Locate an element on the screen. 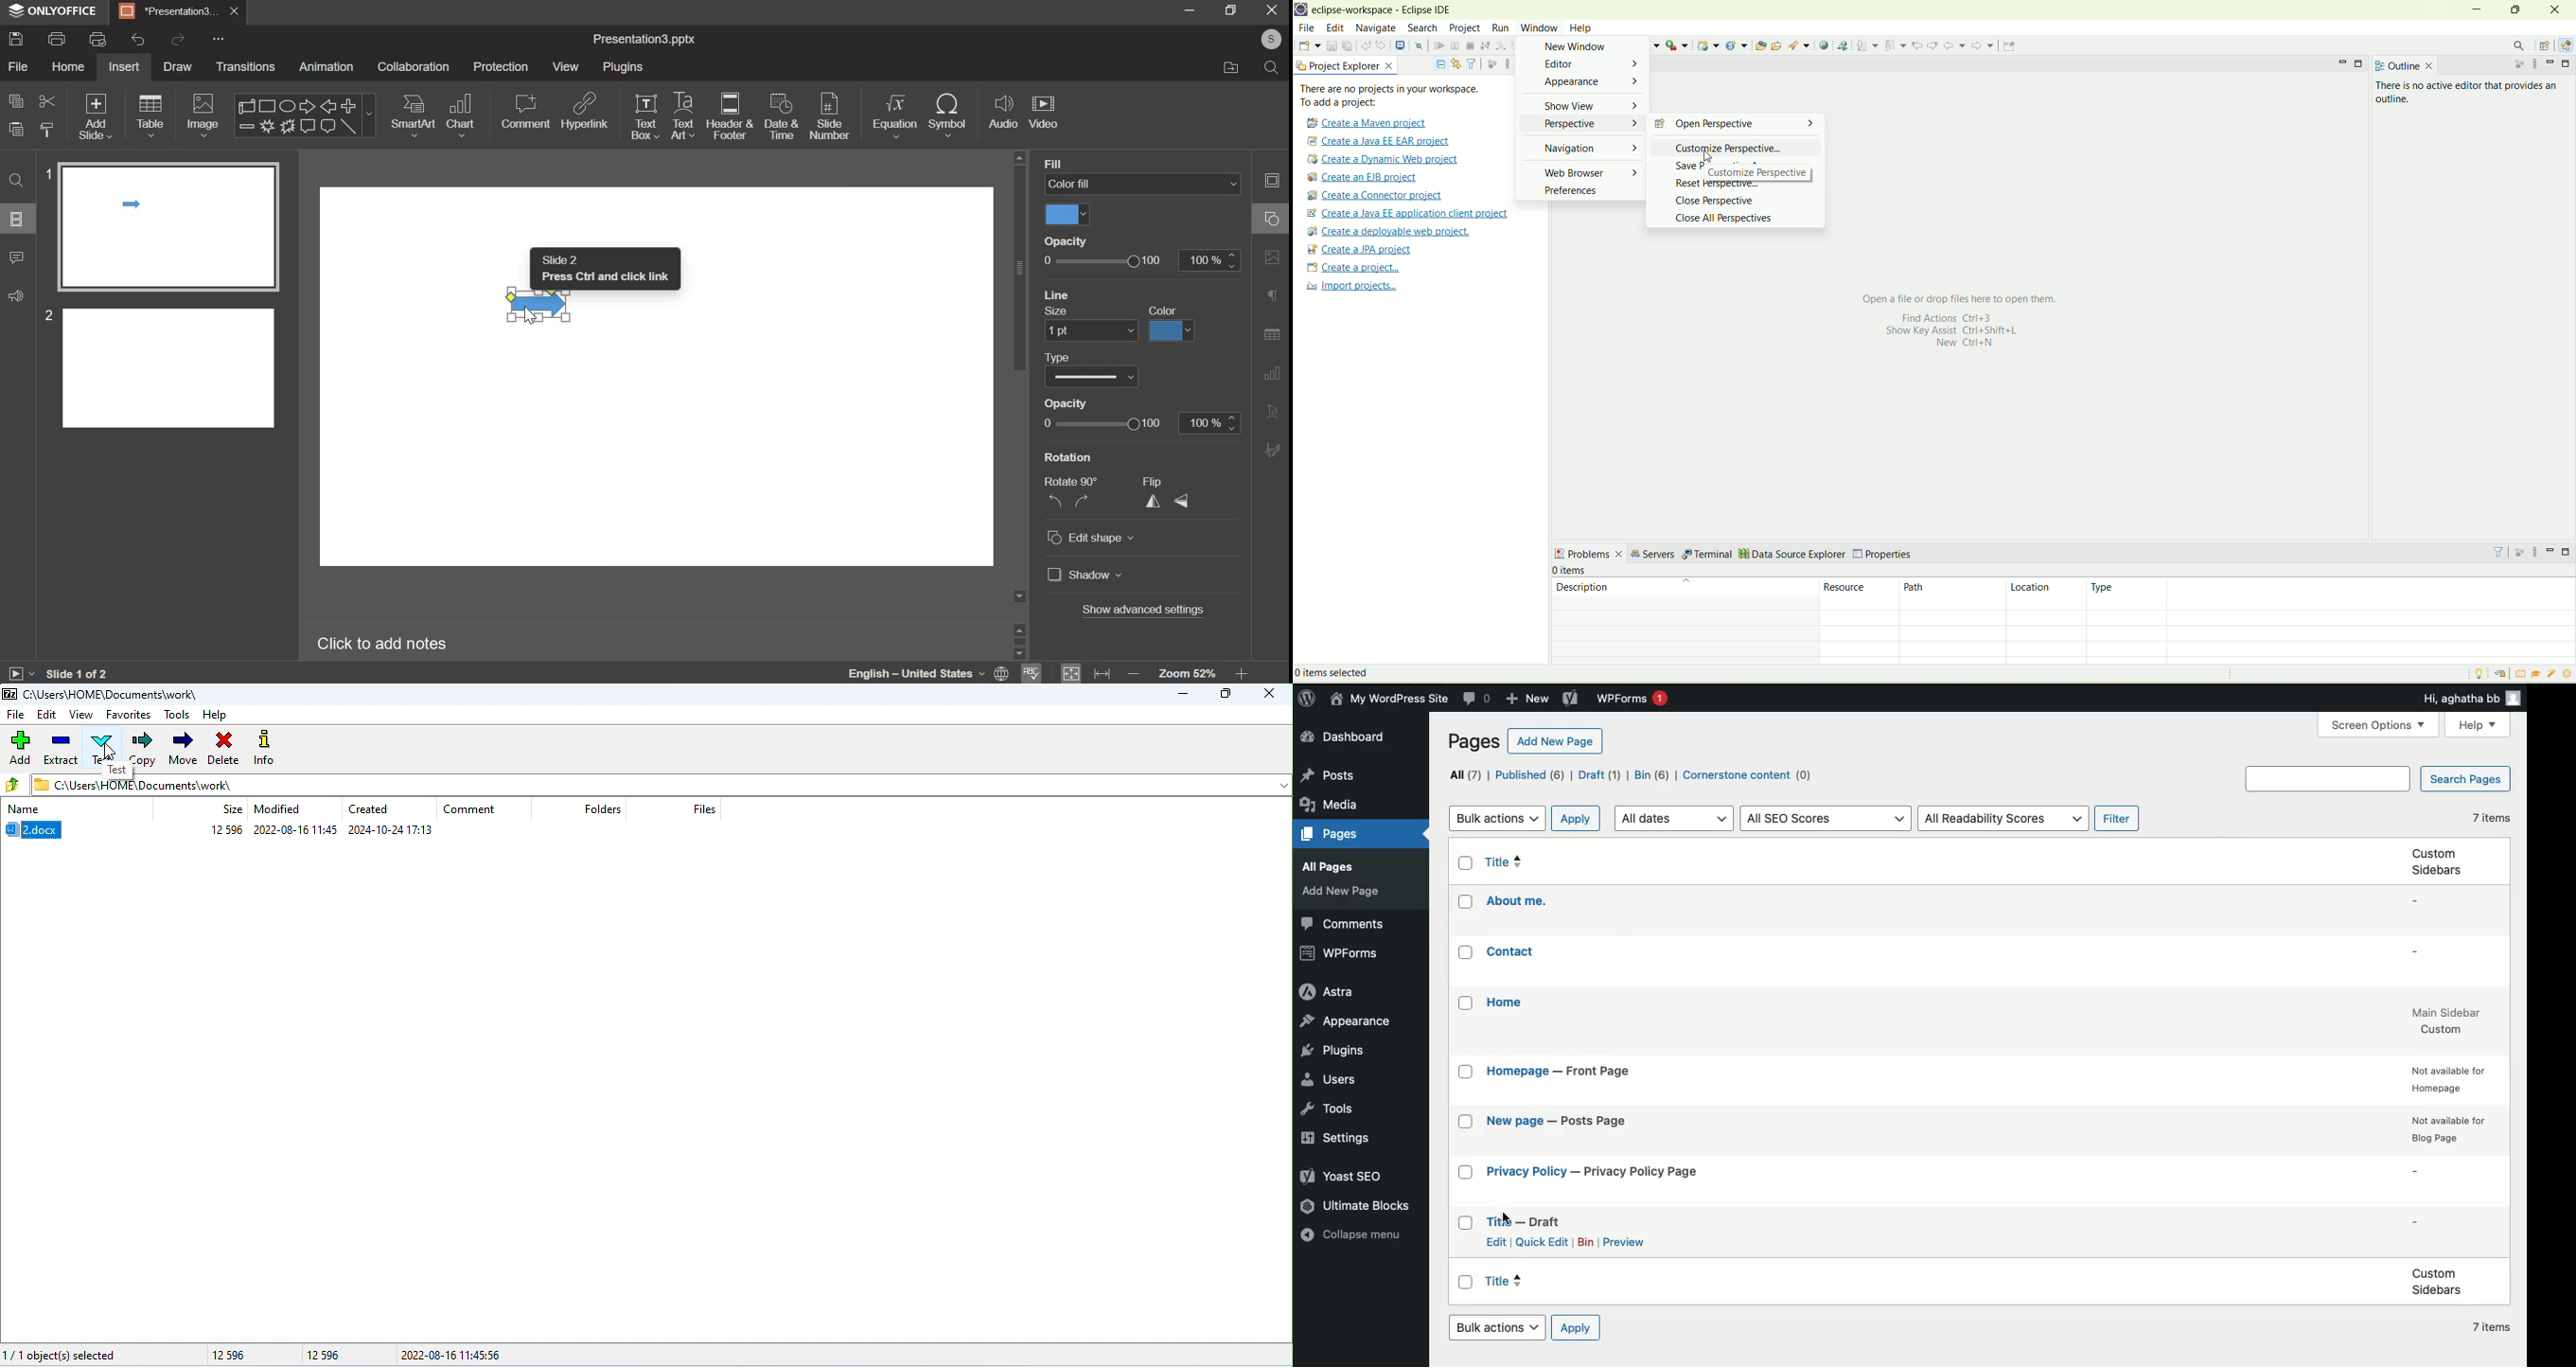 Image resolution: width=2576 pixels, height=1372 pixels. Open a file or drop files here to open them. is located at coordinates (1965, 298).